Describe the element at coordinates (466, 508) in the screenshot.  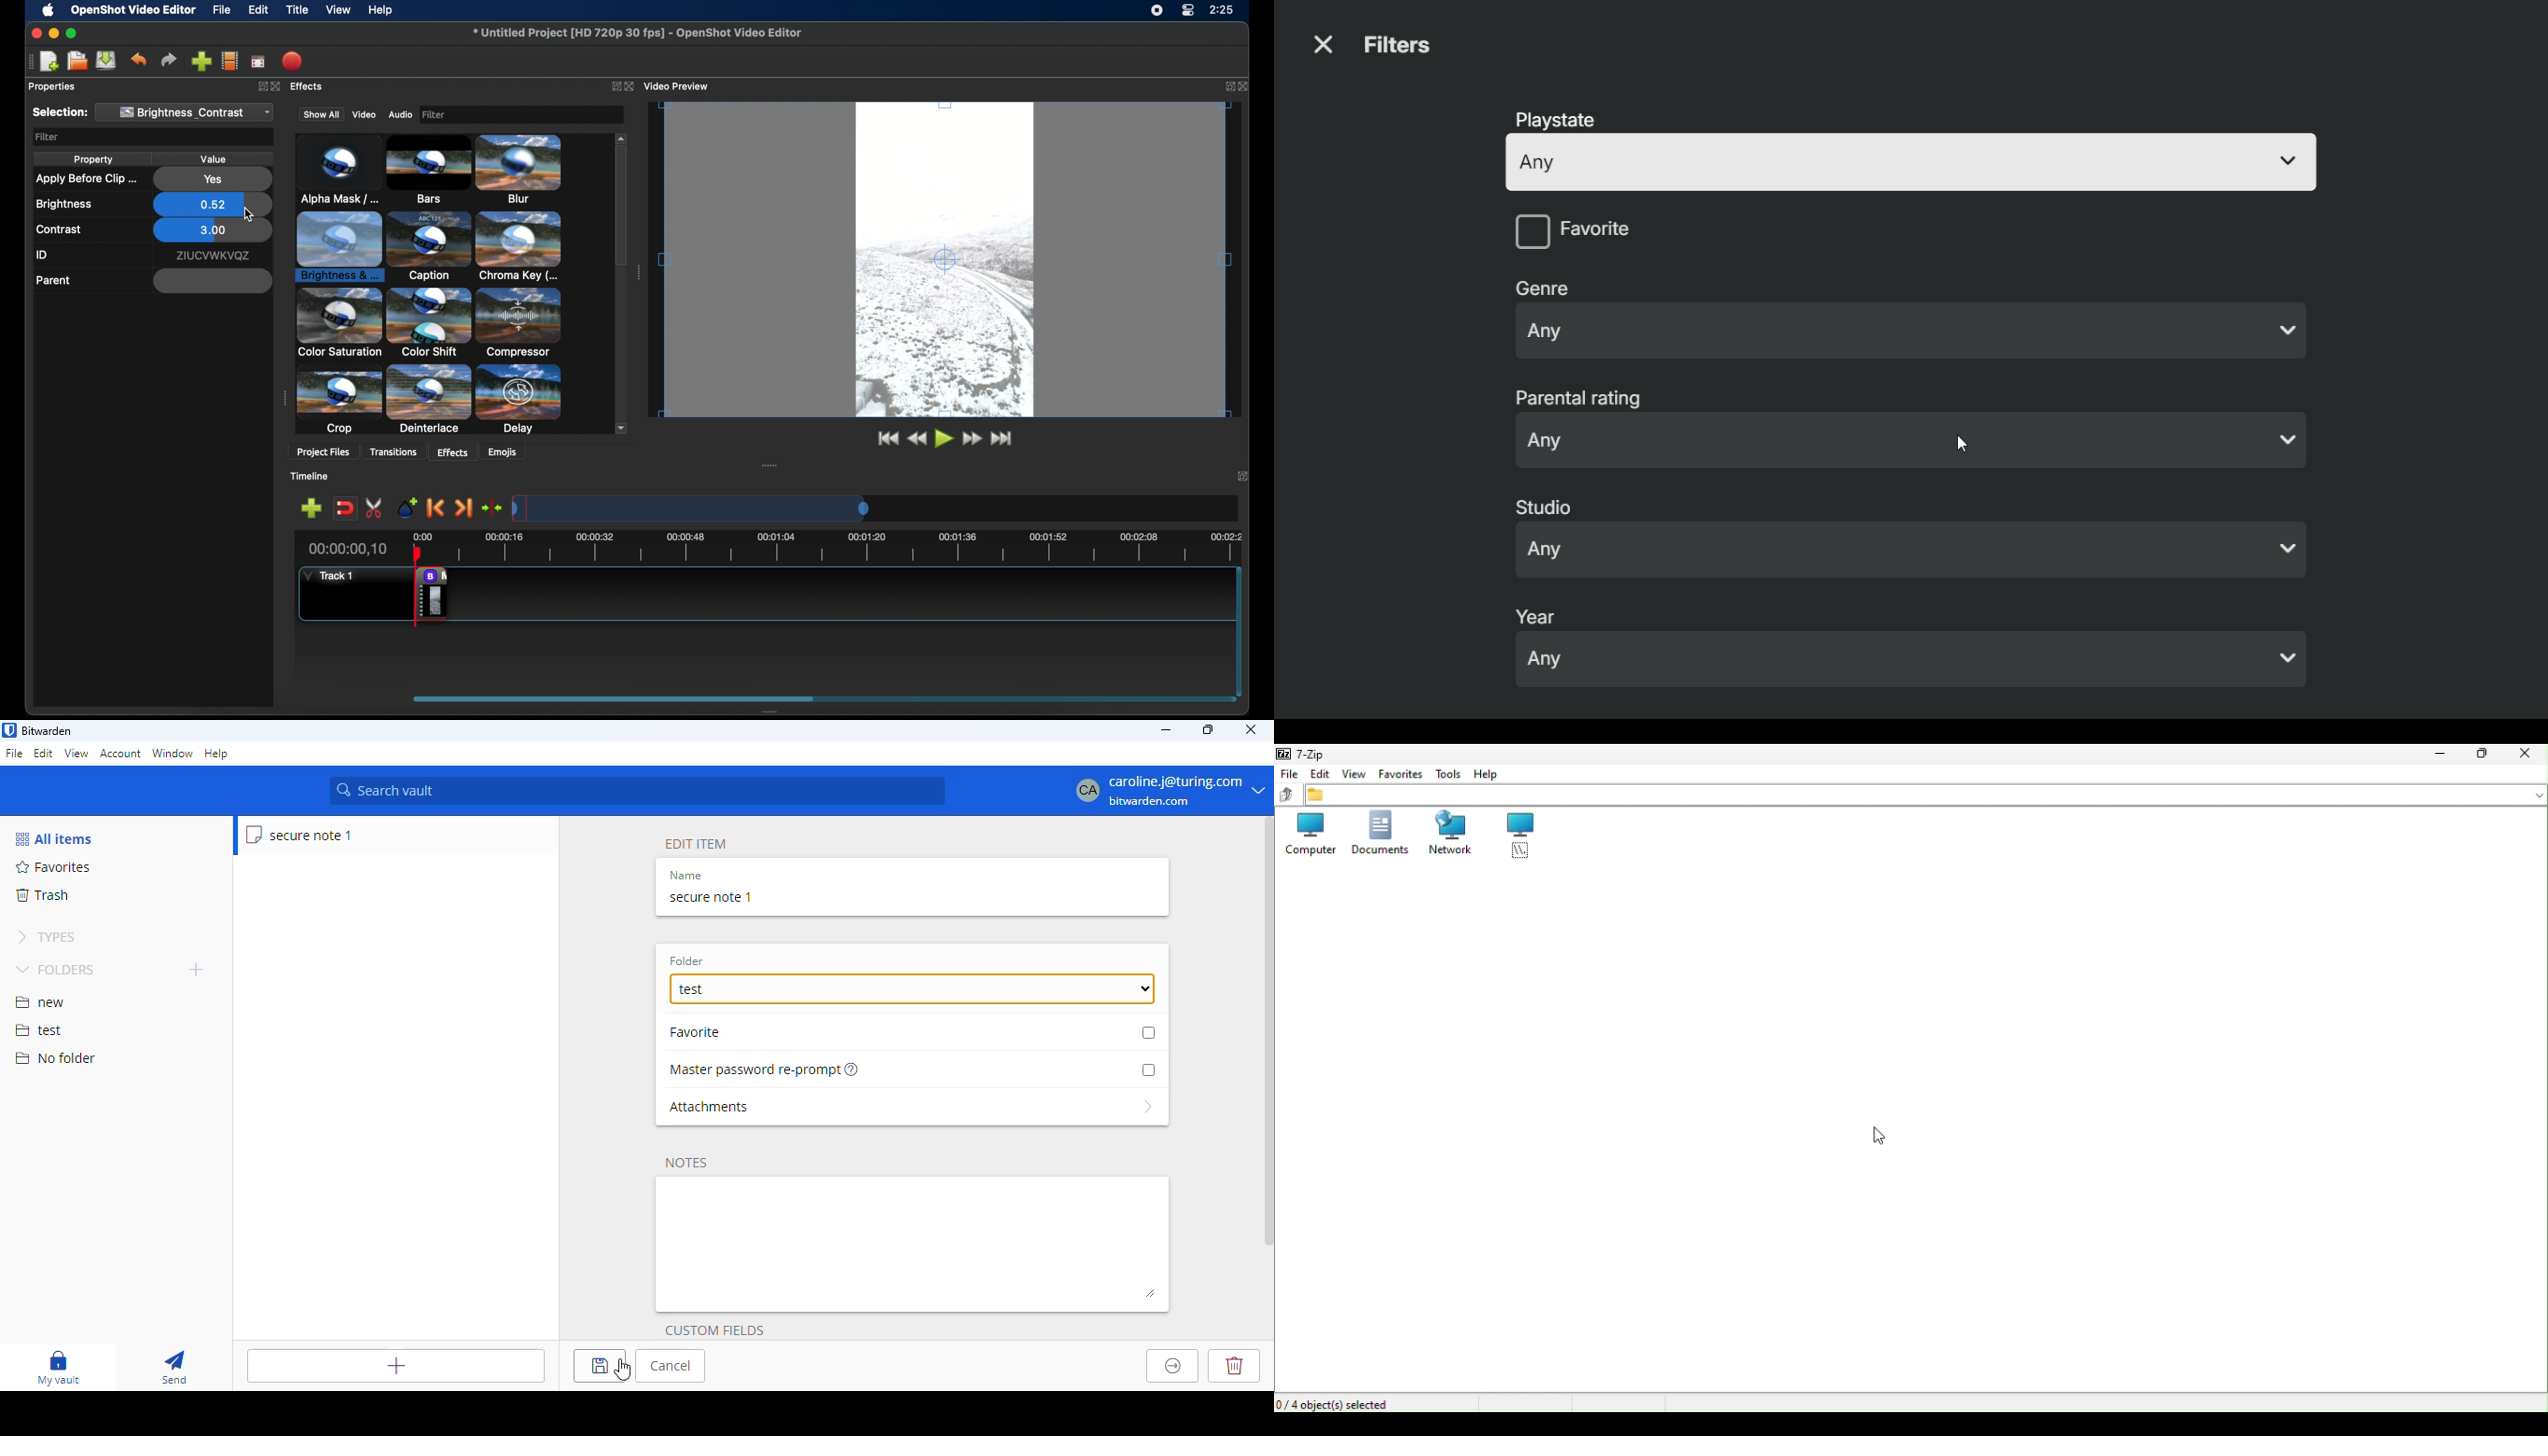
I see `next marker` at that location.